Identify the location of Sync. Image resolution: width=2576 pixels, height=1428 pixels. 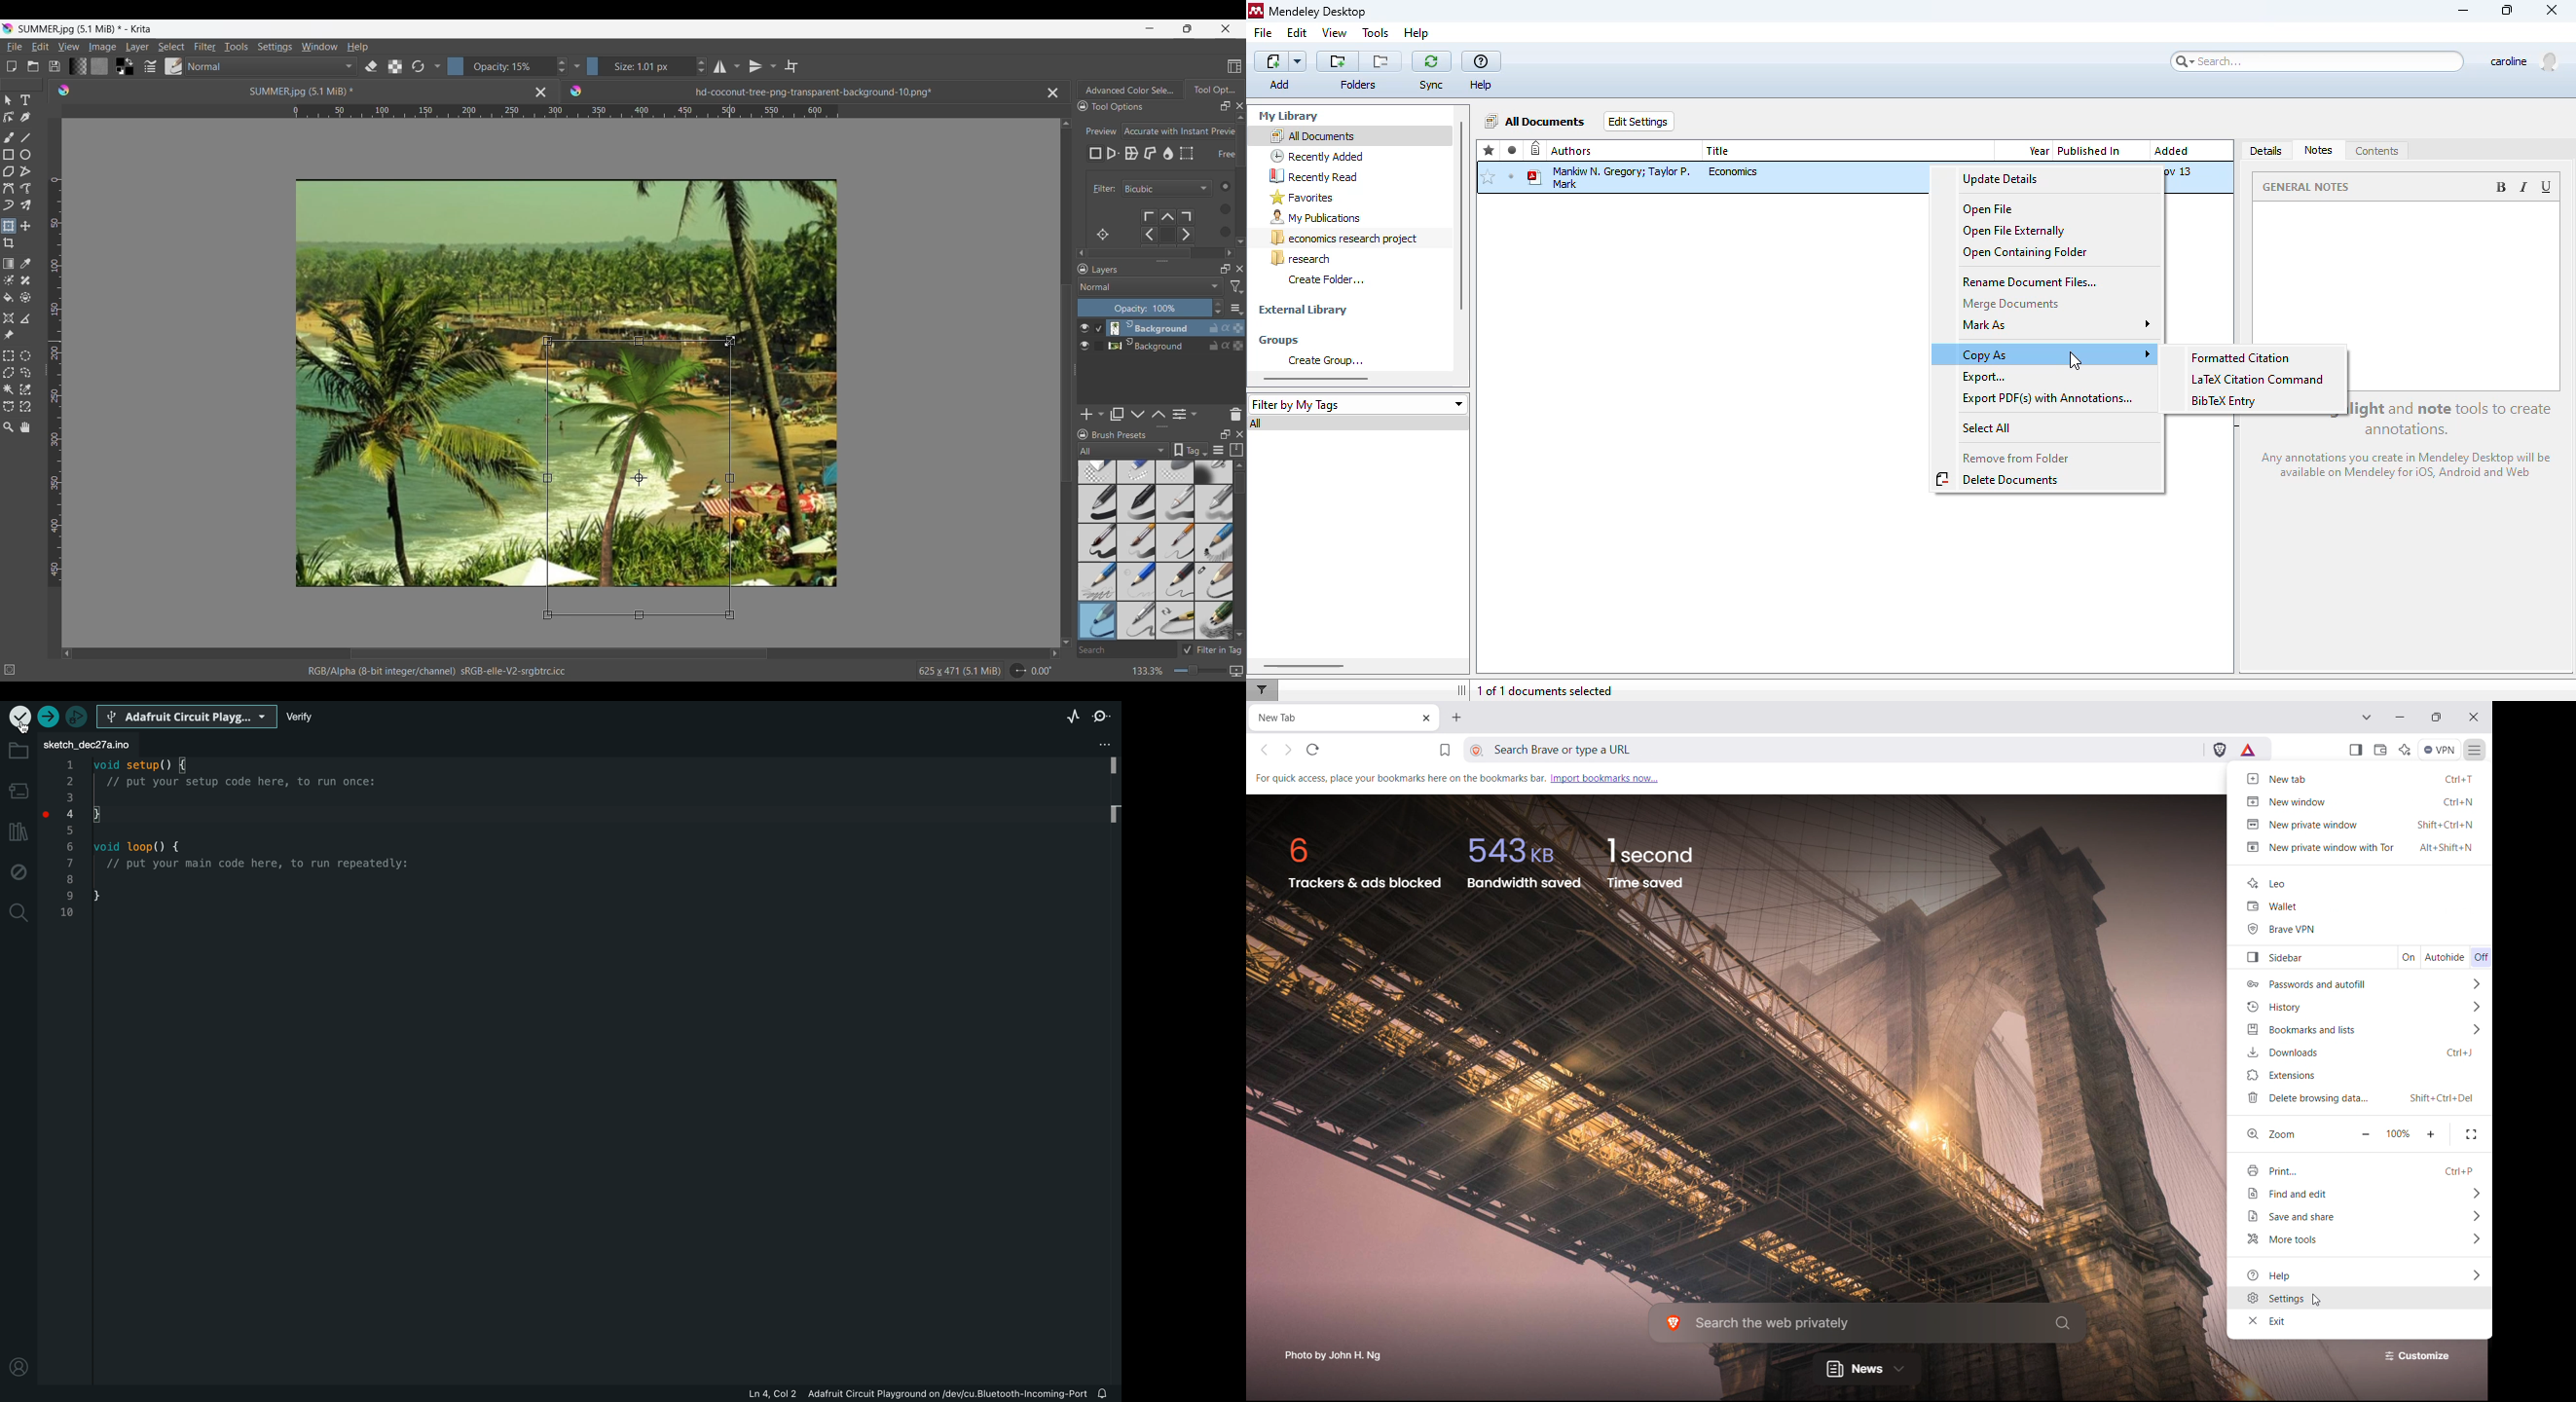
(1432, 86).